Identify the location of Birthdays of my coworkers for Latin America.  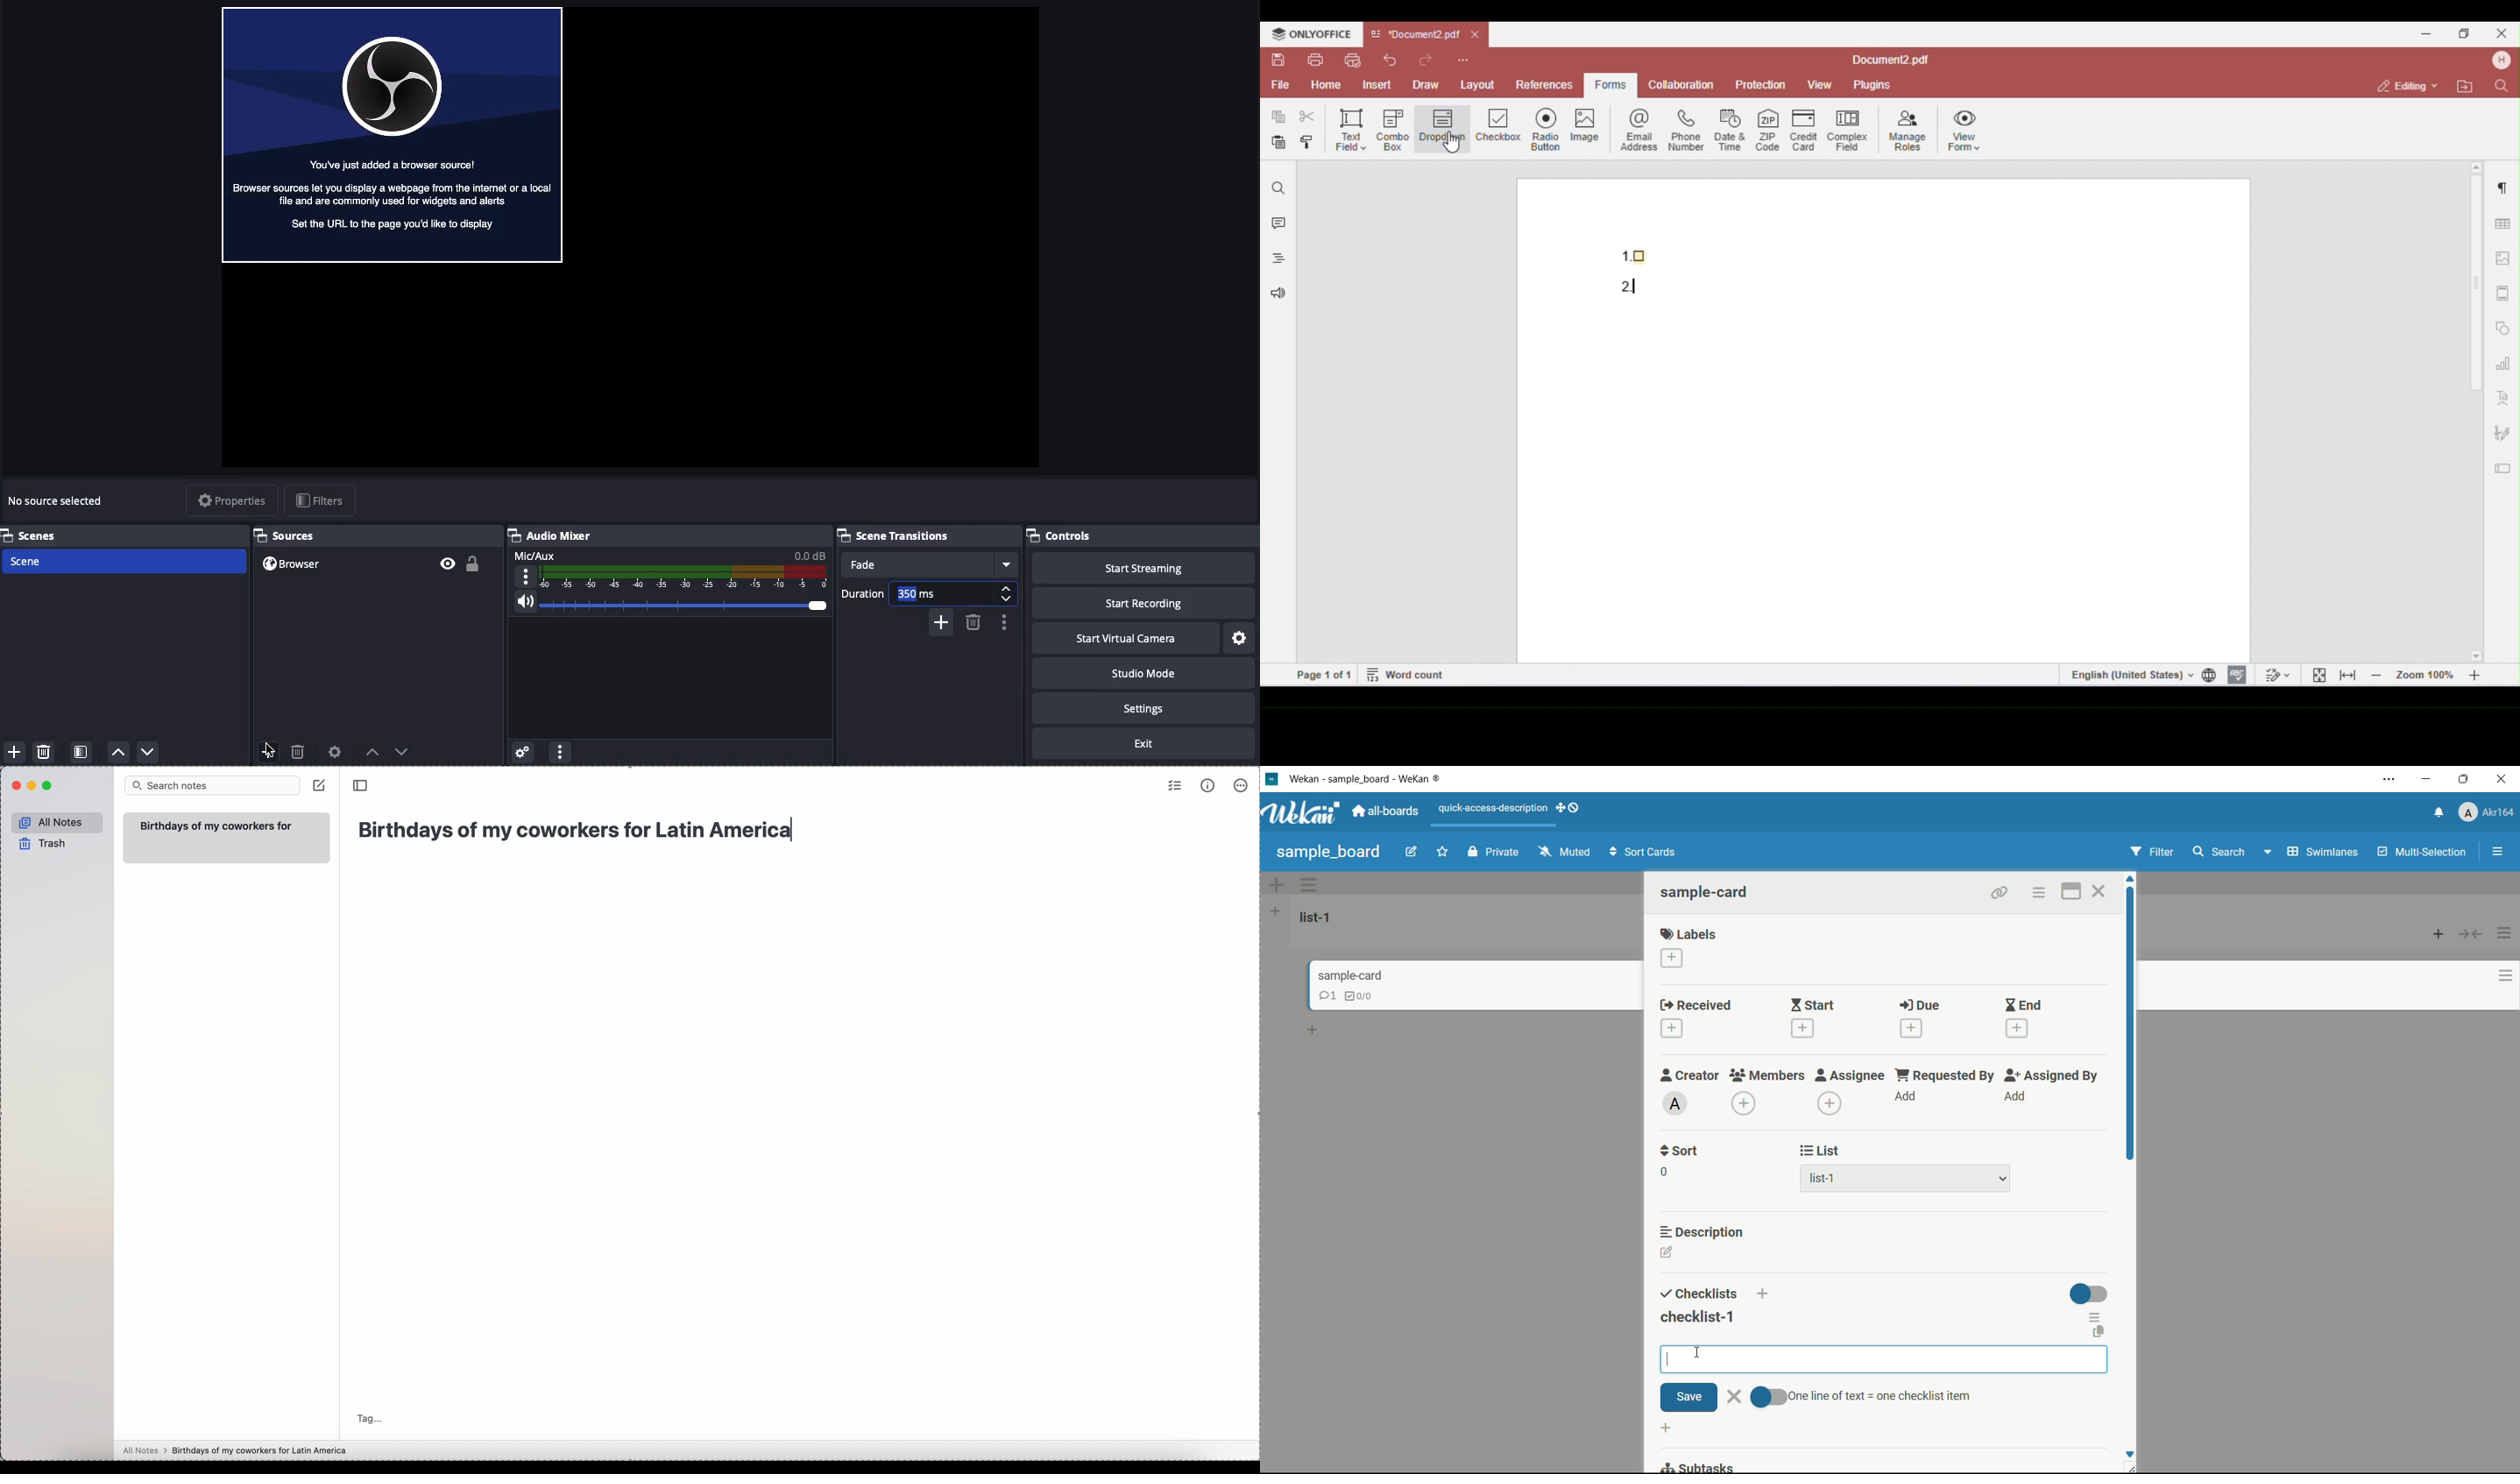
(213, 825).